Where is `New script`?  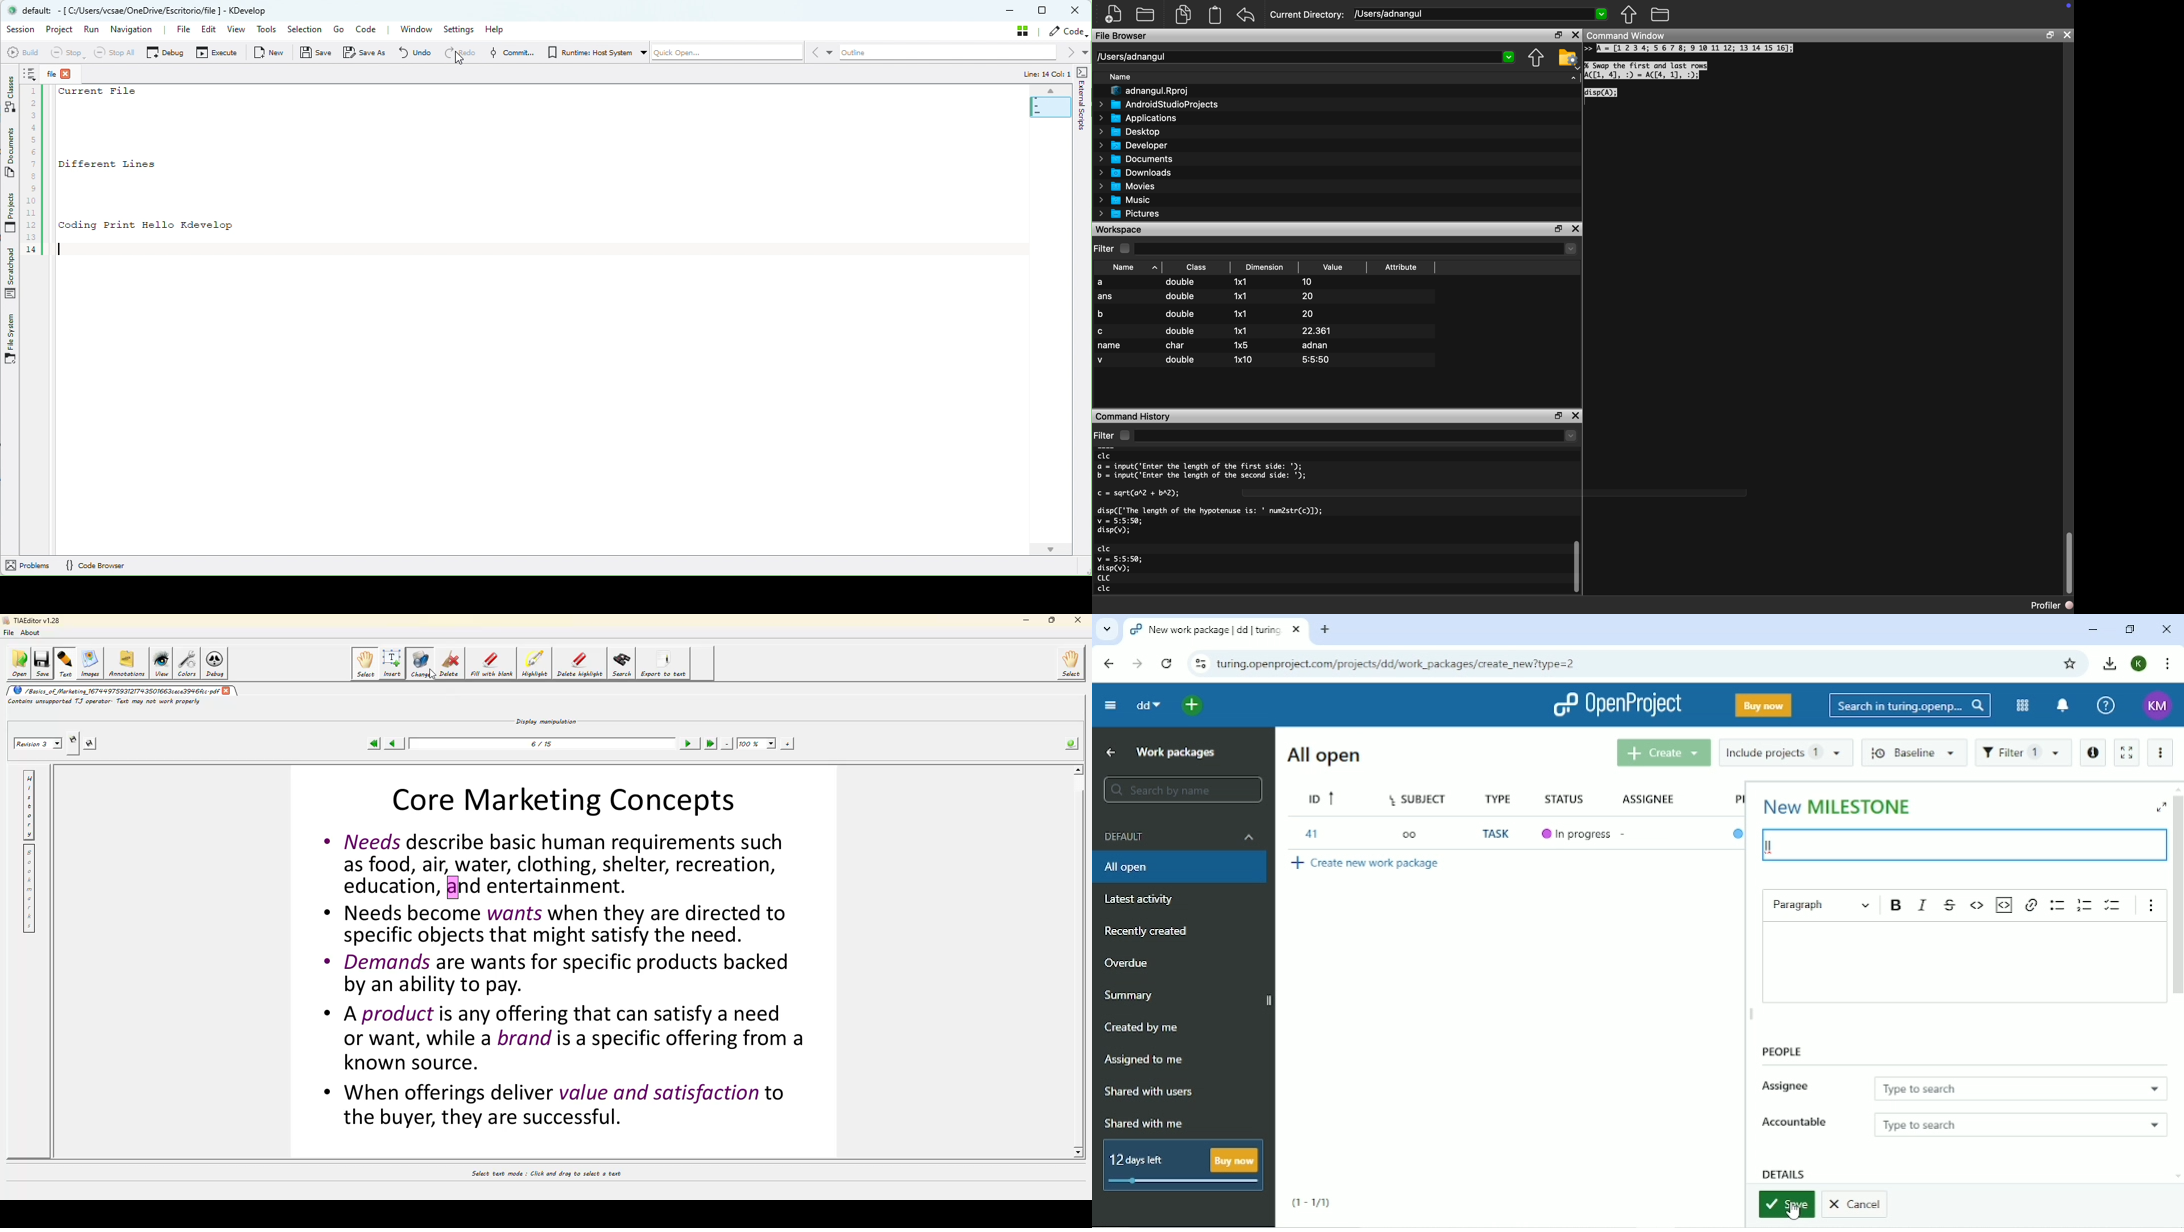 New script is located at coordinates (1114, 14).